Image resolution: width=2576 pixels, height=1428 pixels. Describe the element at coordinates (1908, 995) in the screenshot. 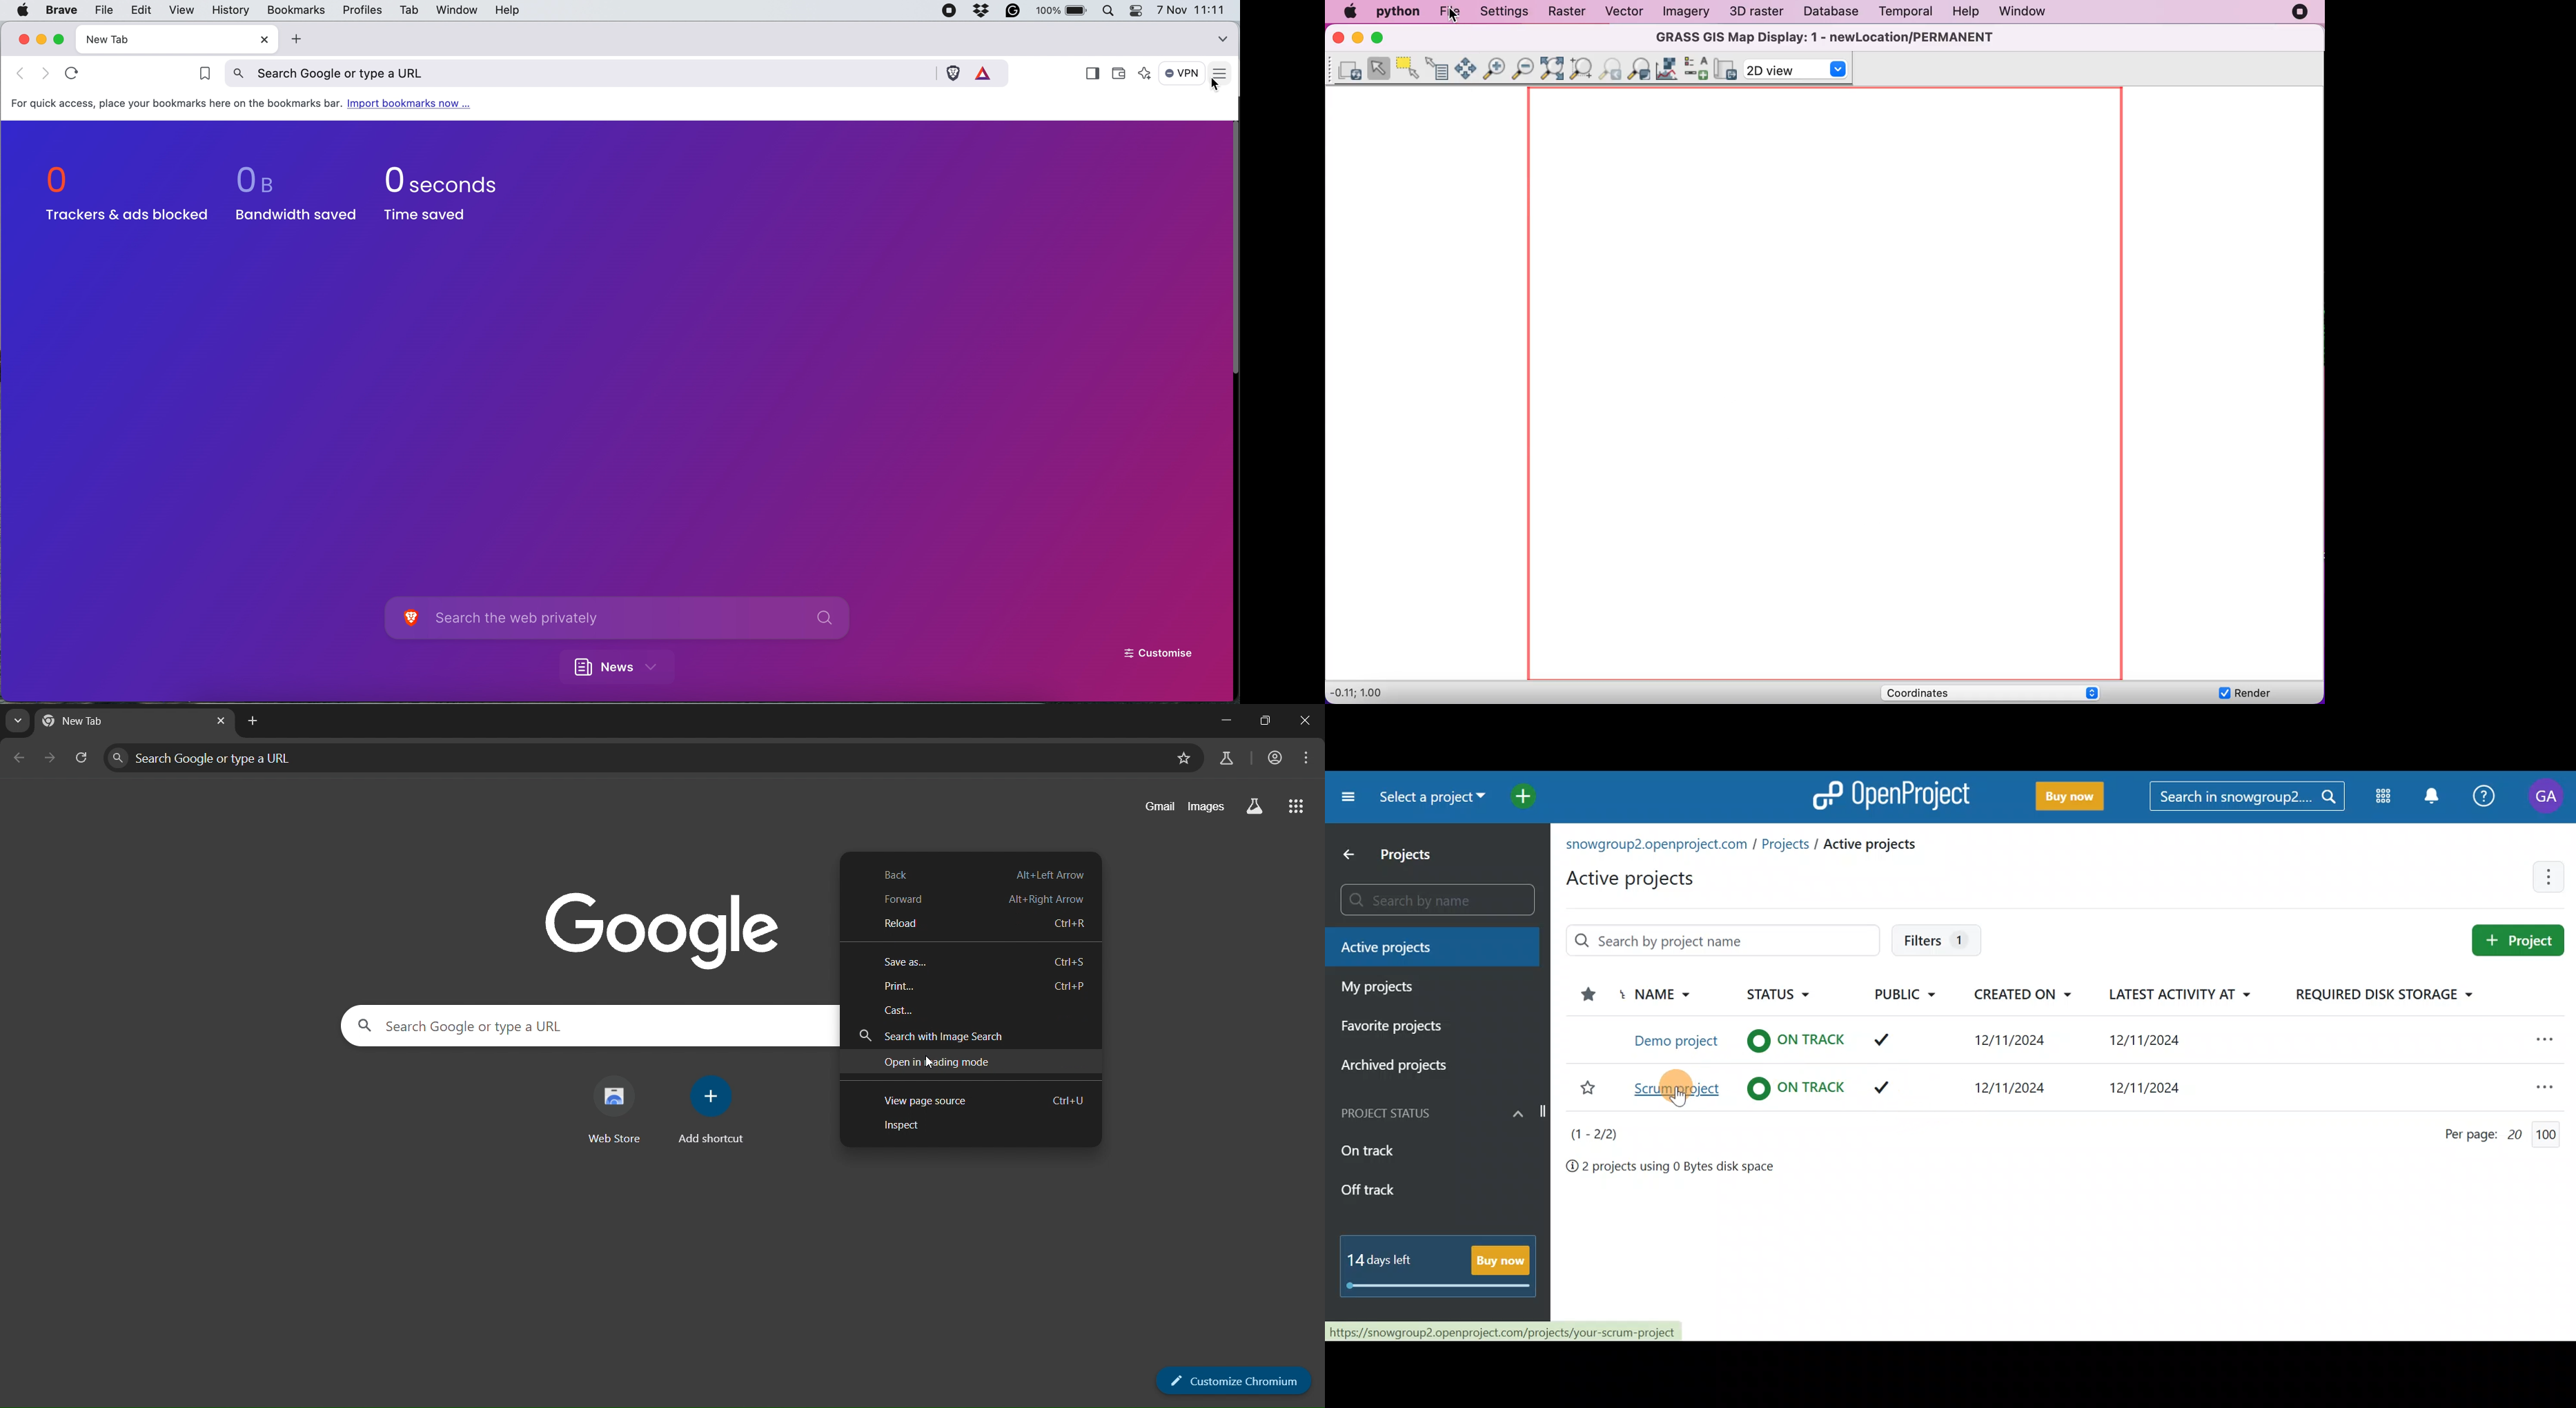

I see `Sort by Public` at that location.